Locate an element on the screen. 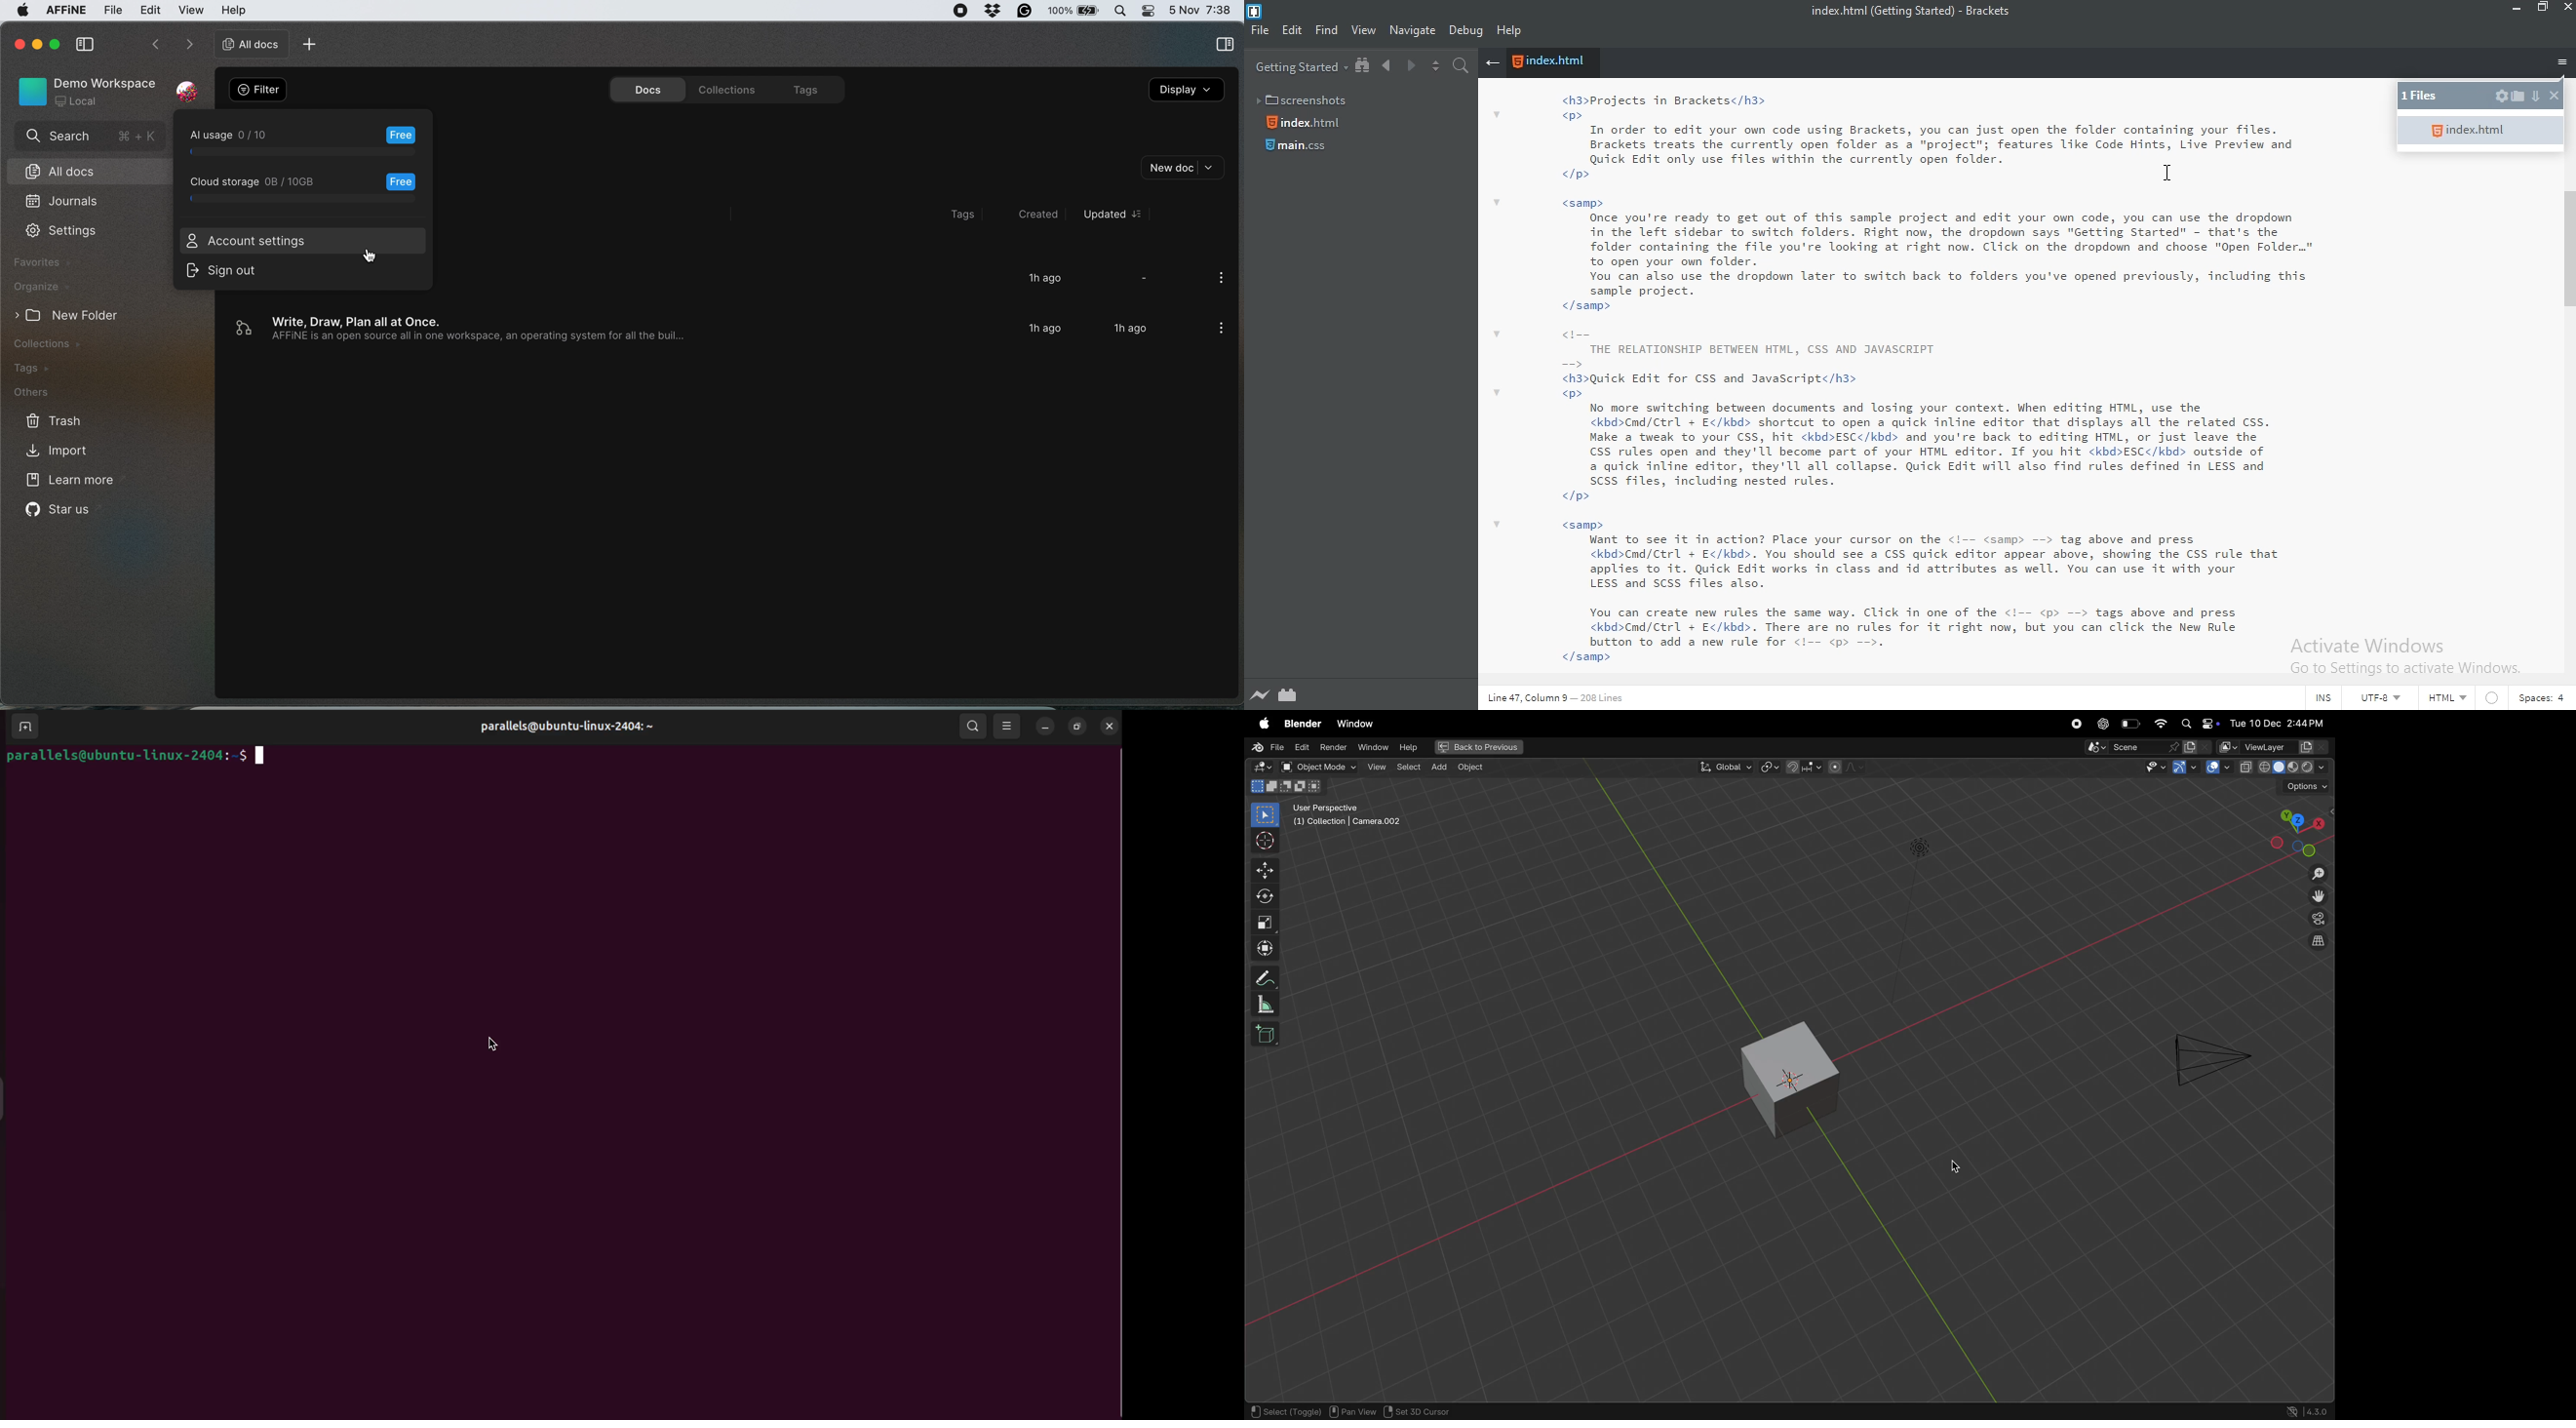  Find in files is located at coordinates (1464, 67).